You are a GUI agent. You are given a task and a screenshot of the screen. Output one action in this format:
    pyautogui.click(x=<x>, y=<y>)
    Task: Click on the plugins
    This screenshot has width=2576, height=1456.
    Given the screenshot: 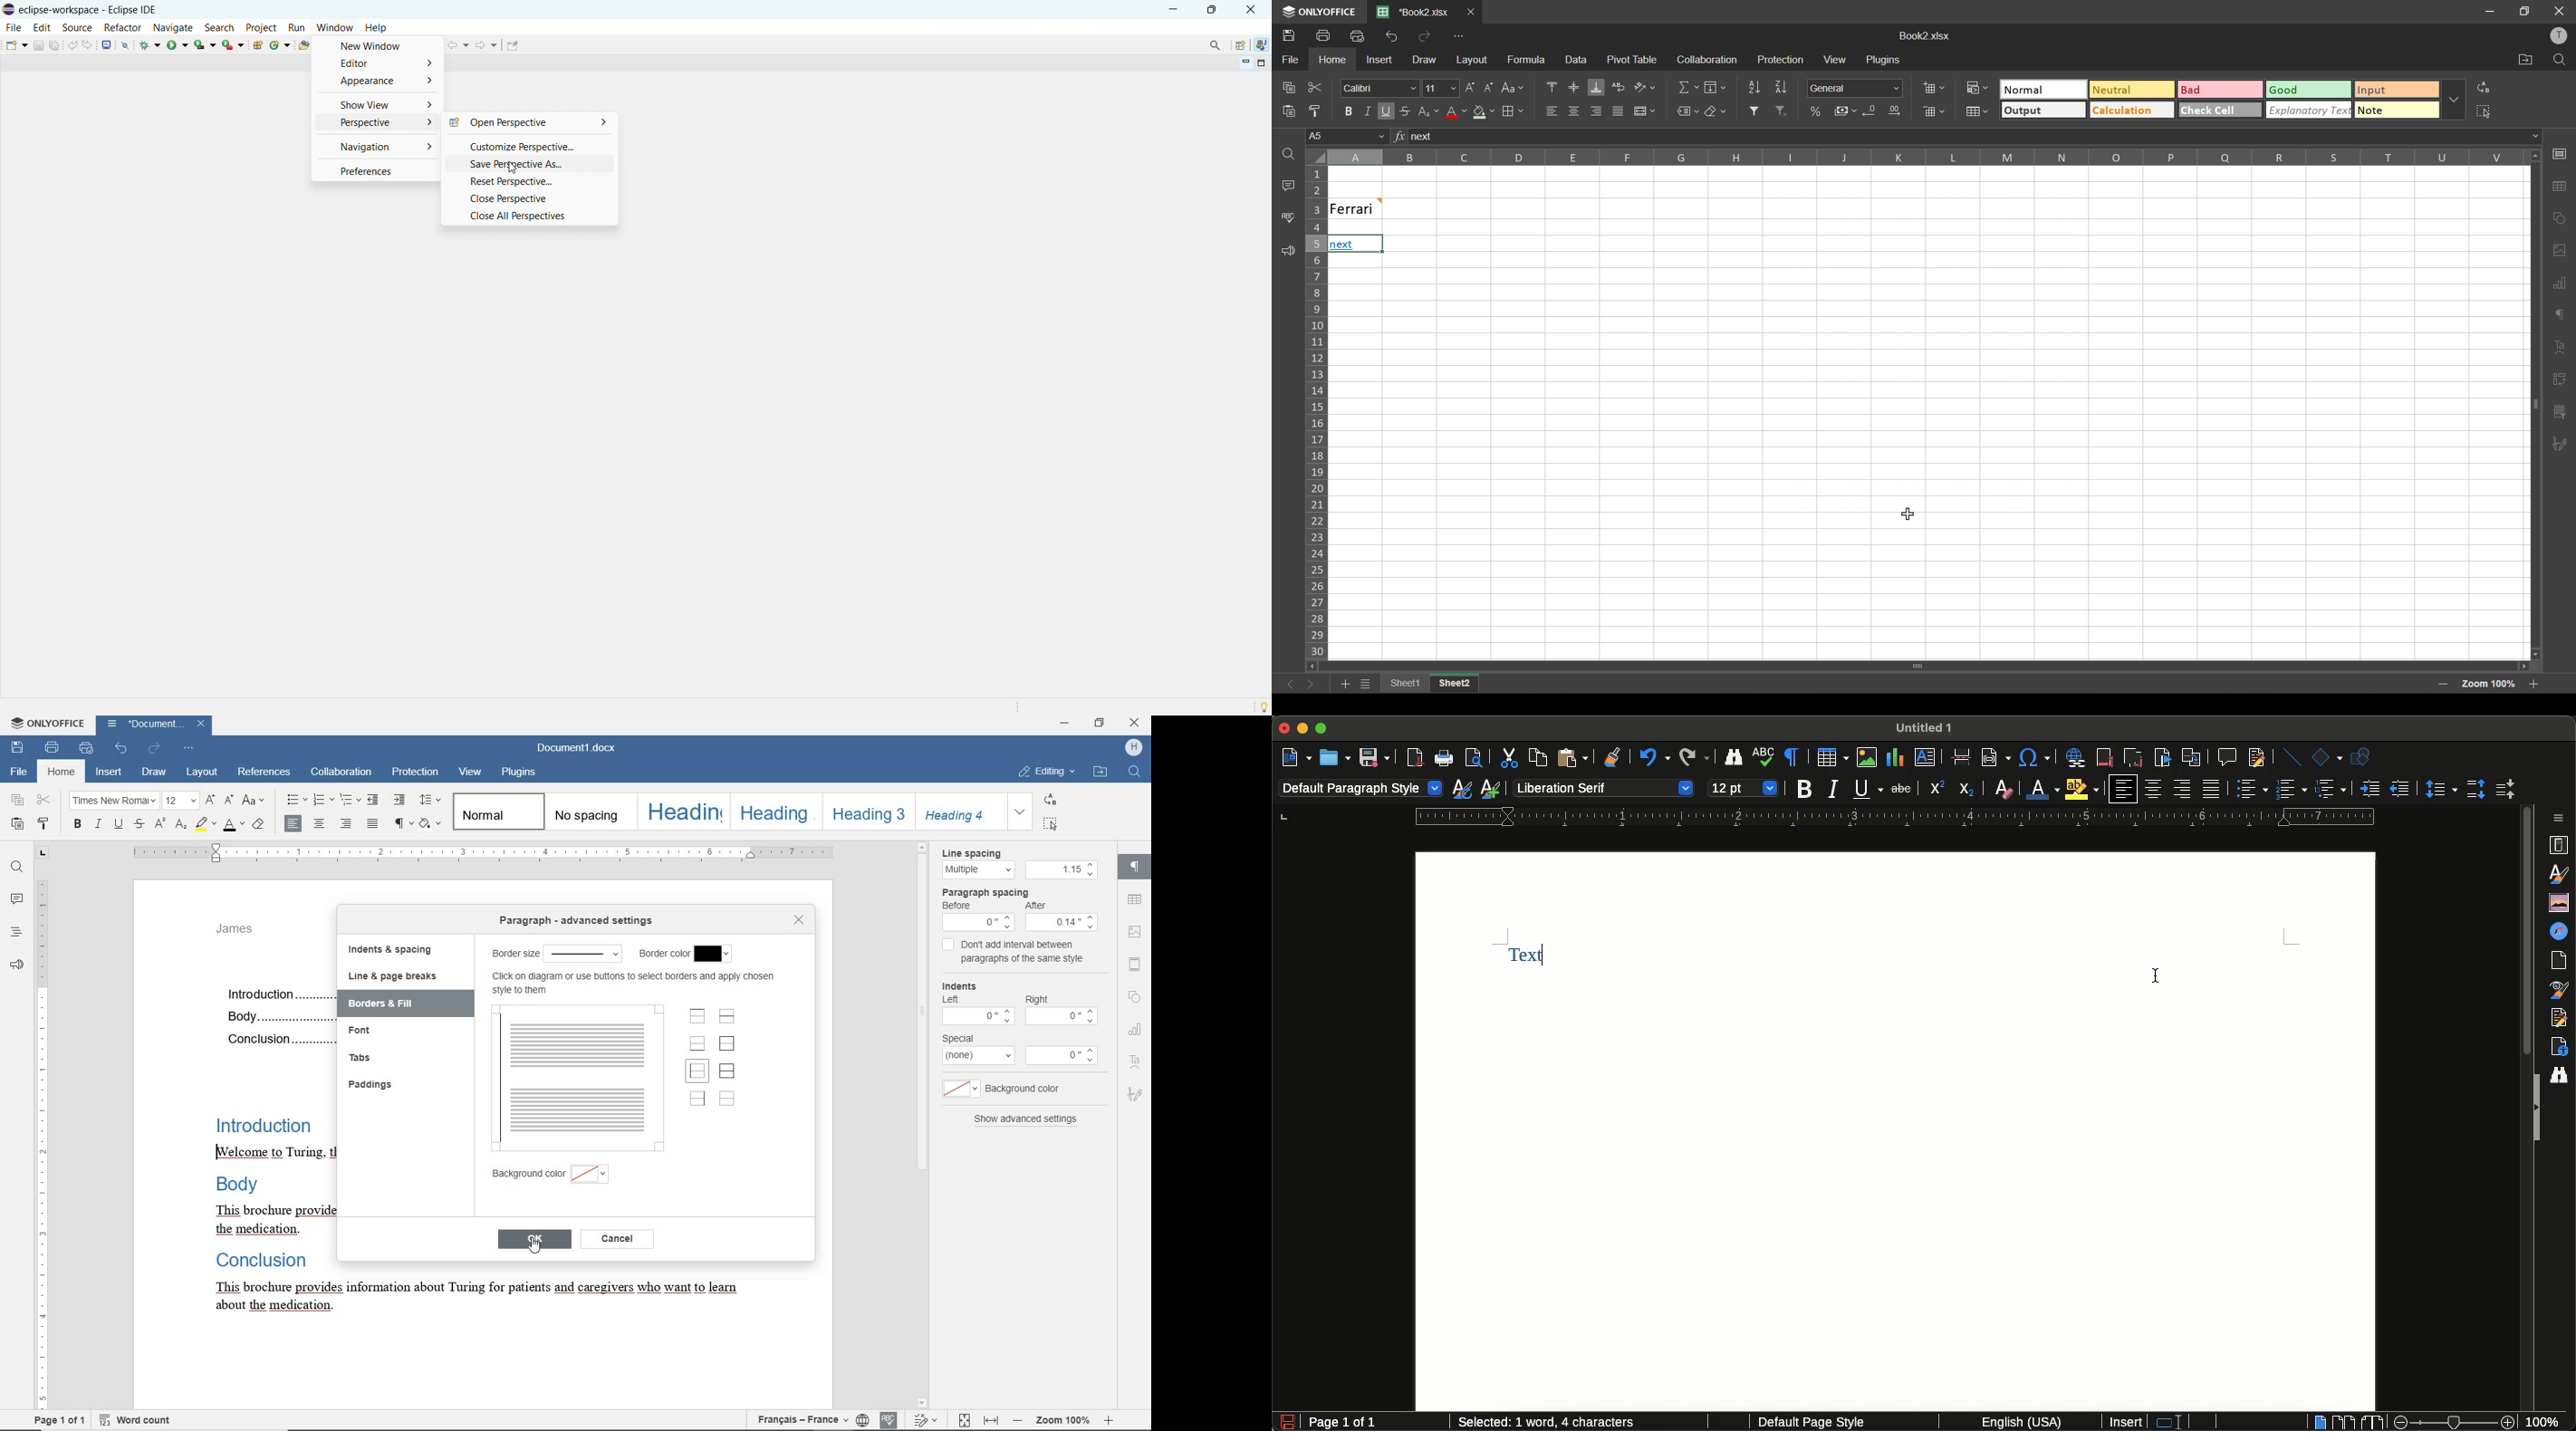 What is the action you would take?
    pyautogui.click(x=520, y=773)
    